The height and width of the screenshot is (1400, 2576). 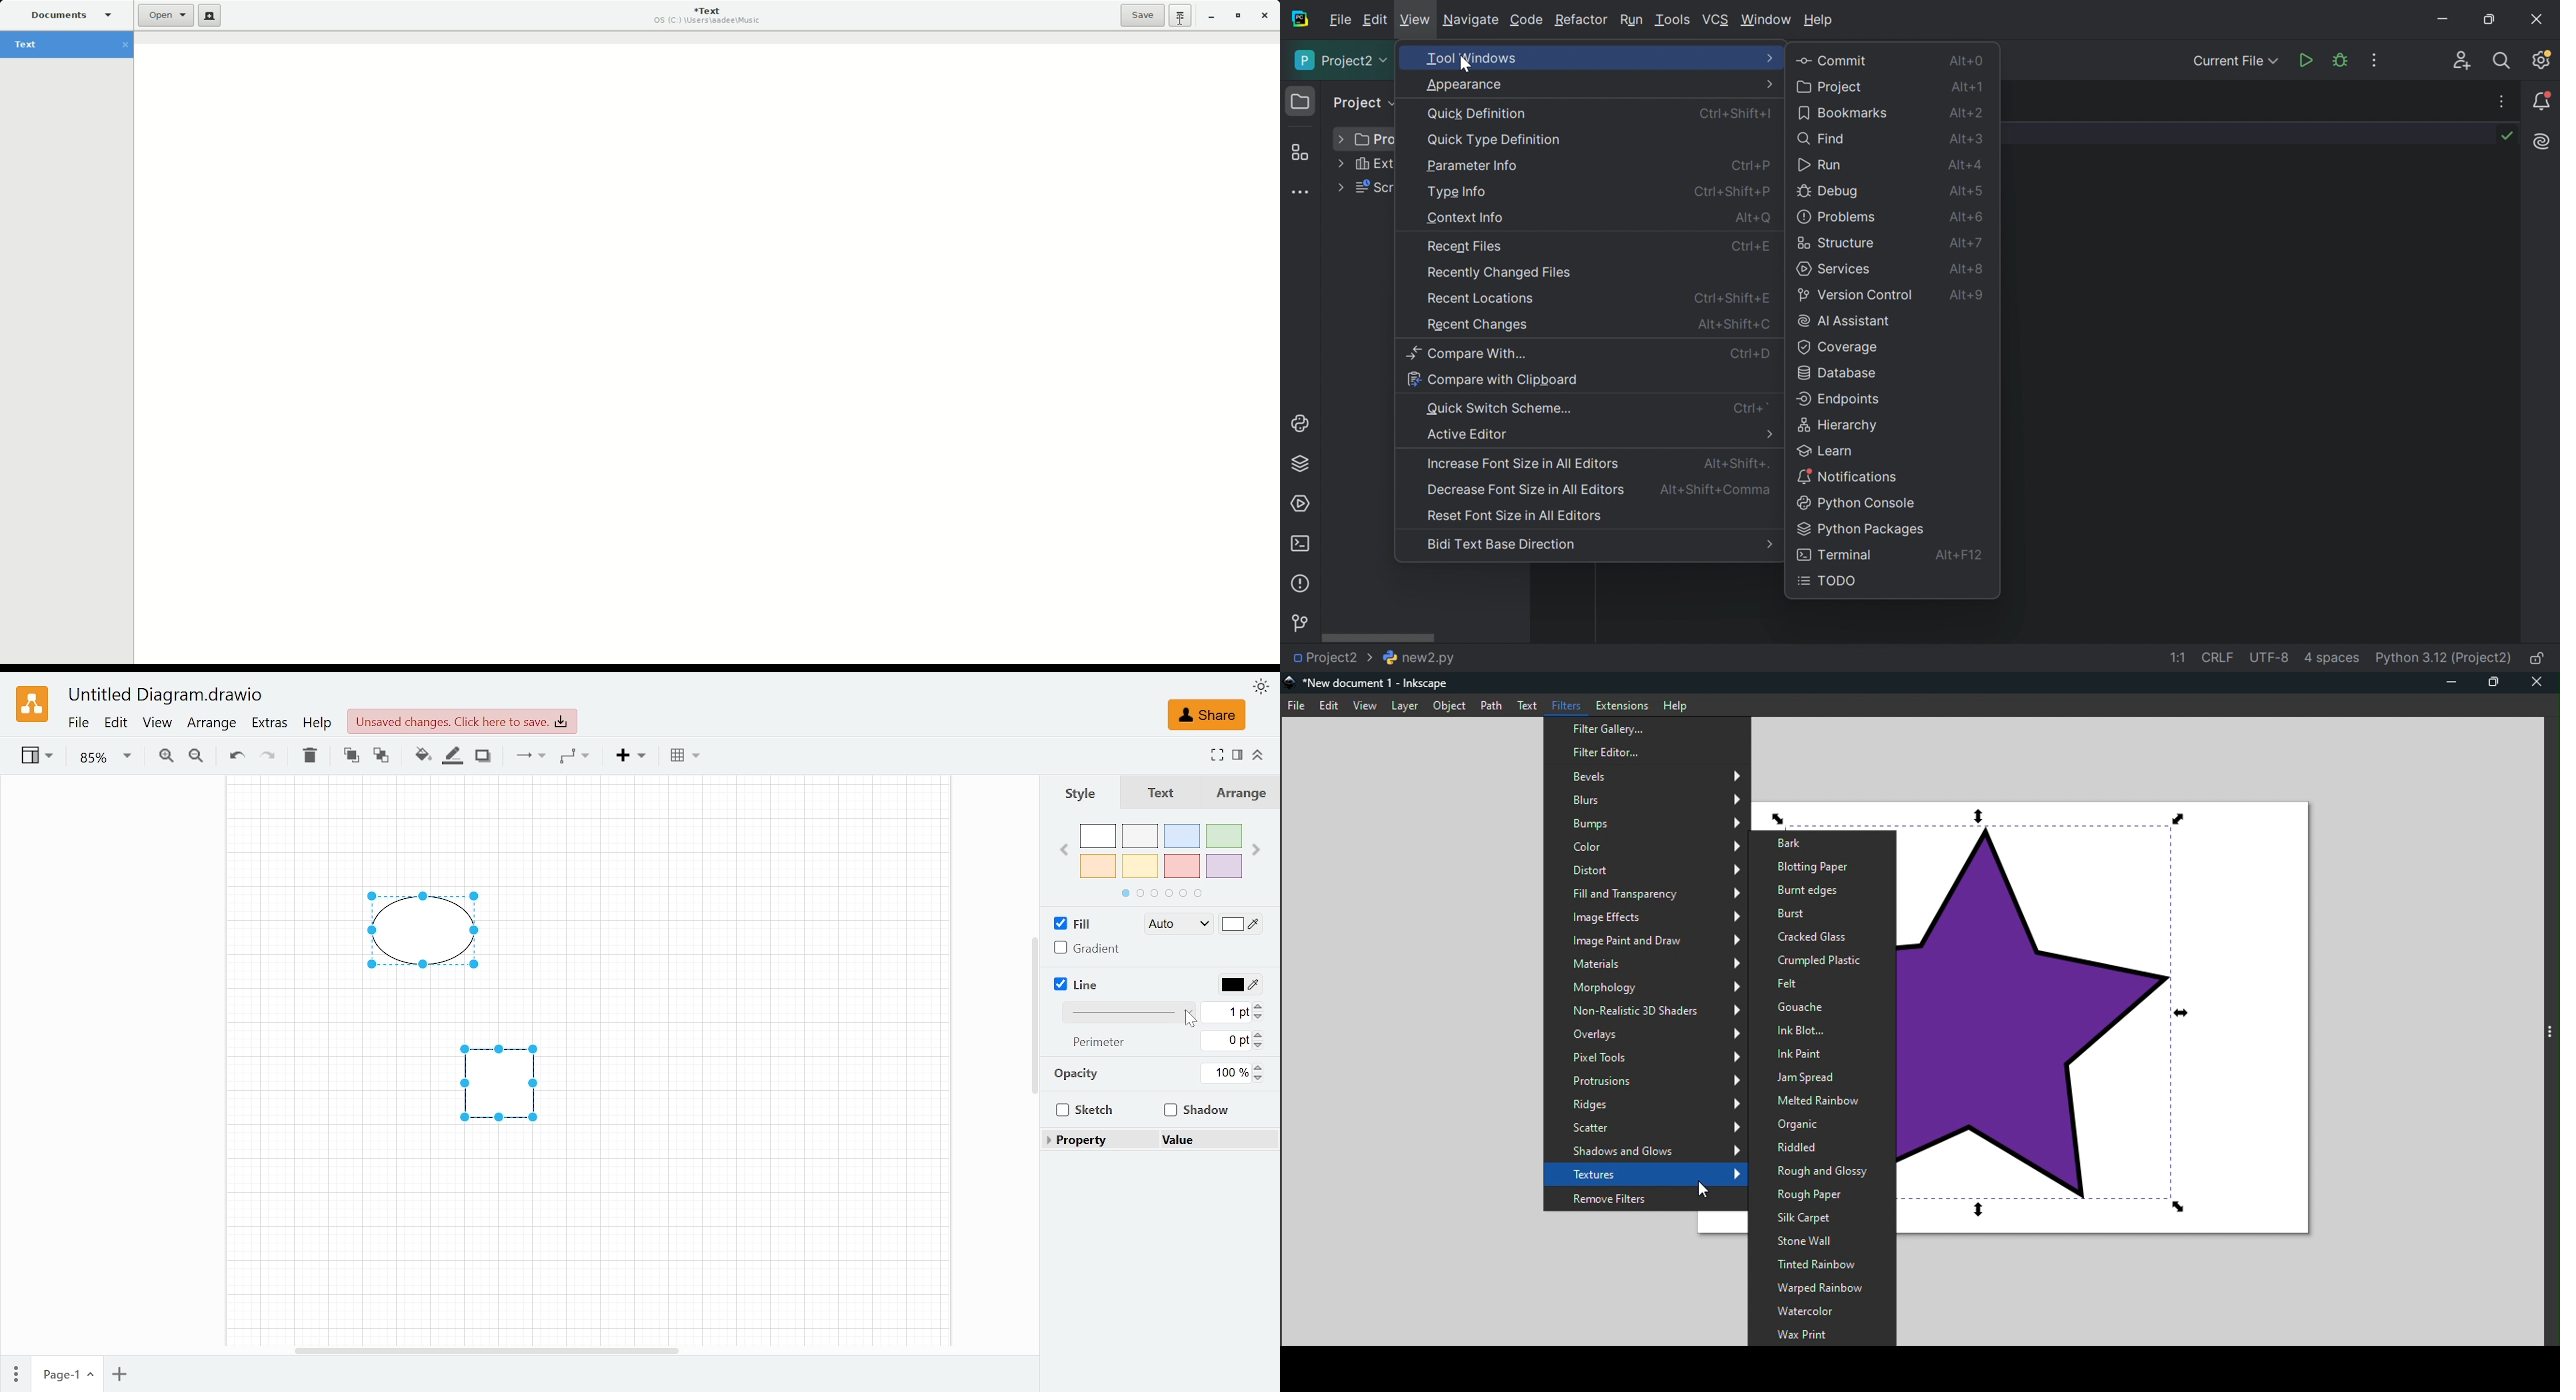 What do you see at coordinates (2444, 657) in the screenshot?
I see `Python 3.12 (Project)` at bounding box center [2444, 657].